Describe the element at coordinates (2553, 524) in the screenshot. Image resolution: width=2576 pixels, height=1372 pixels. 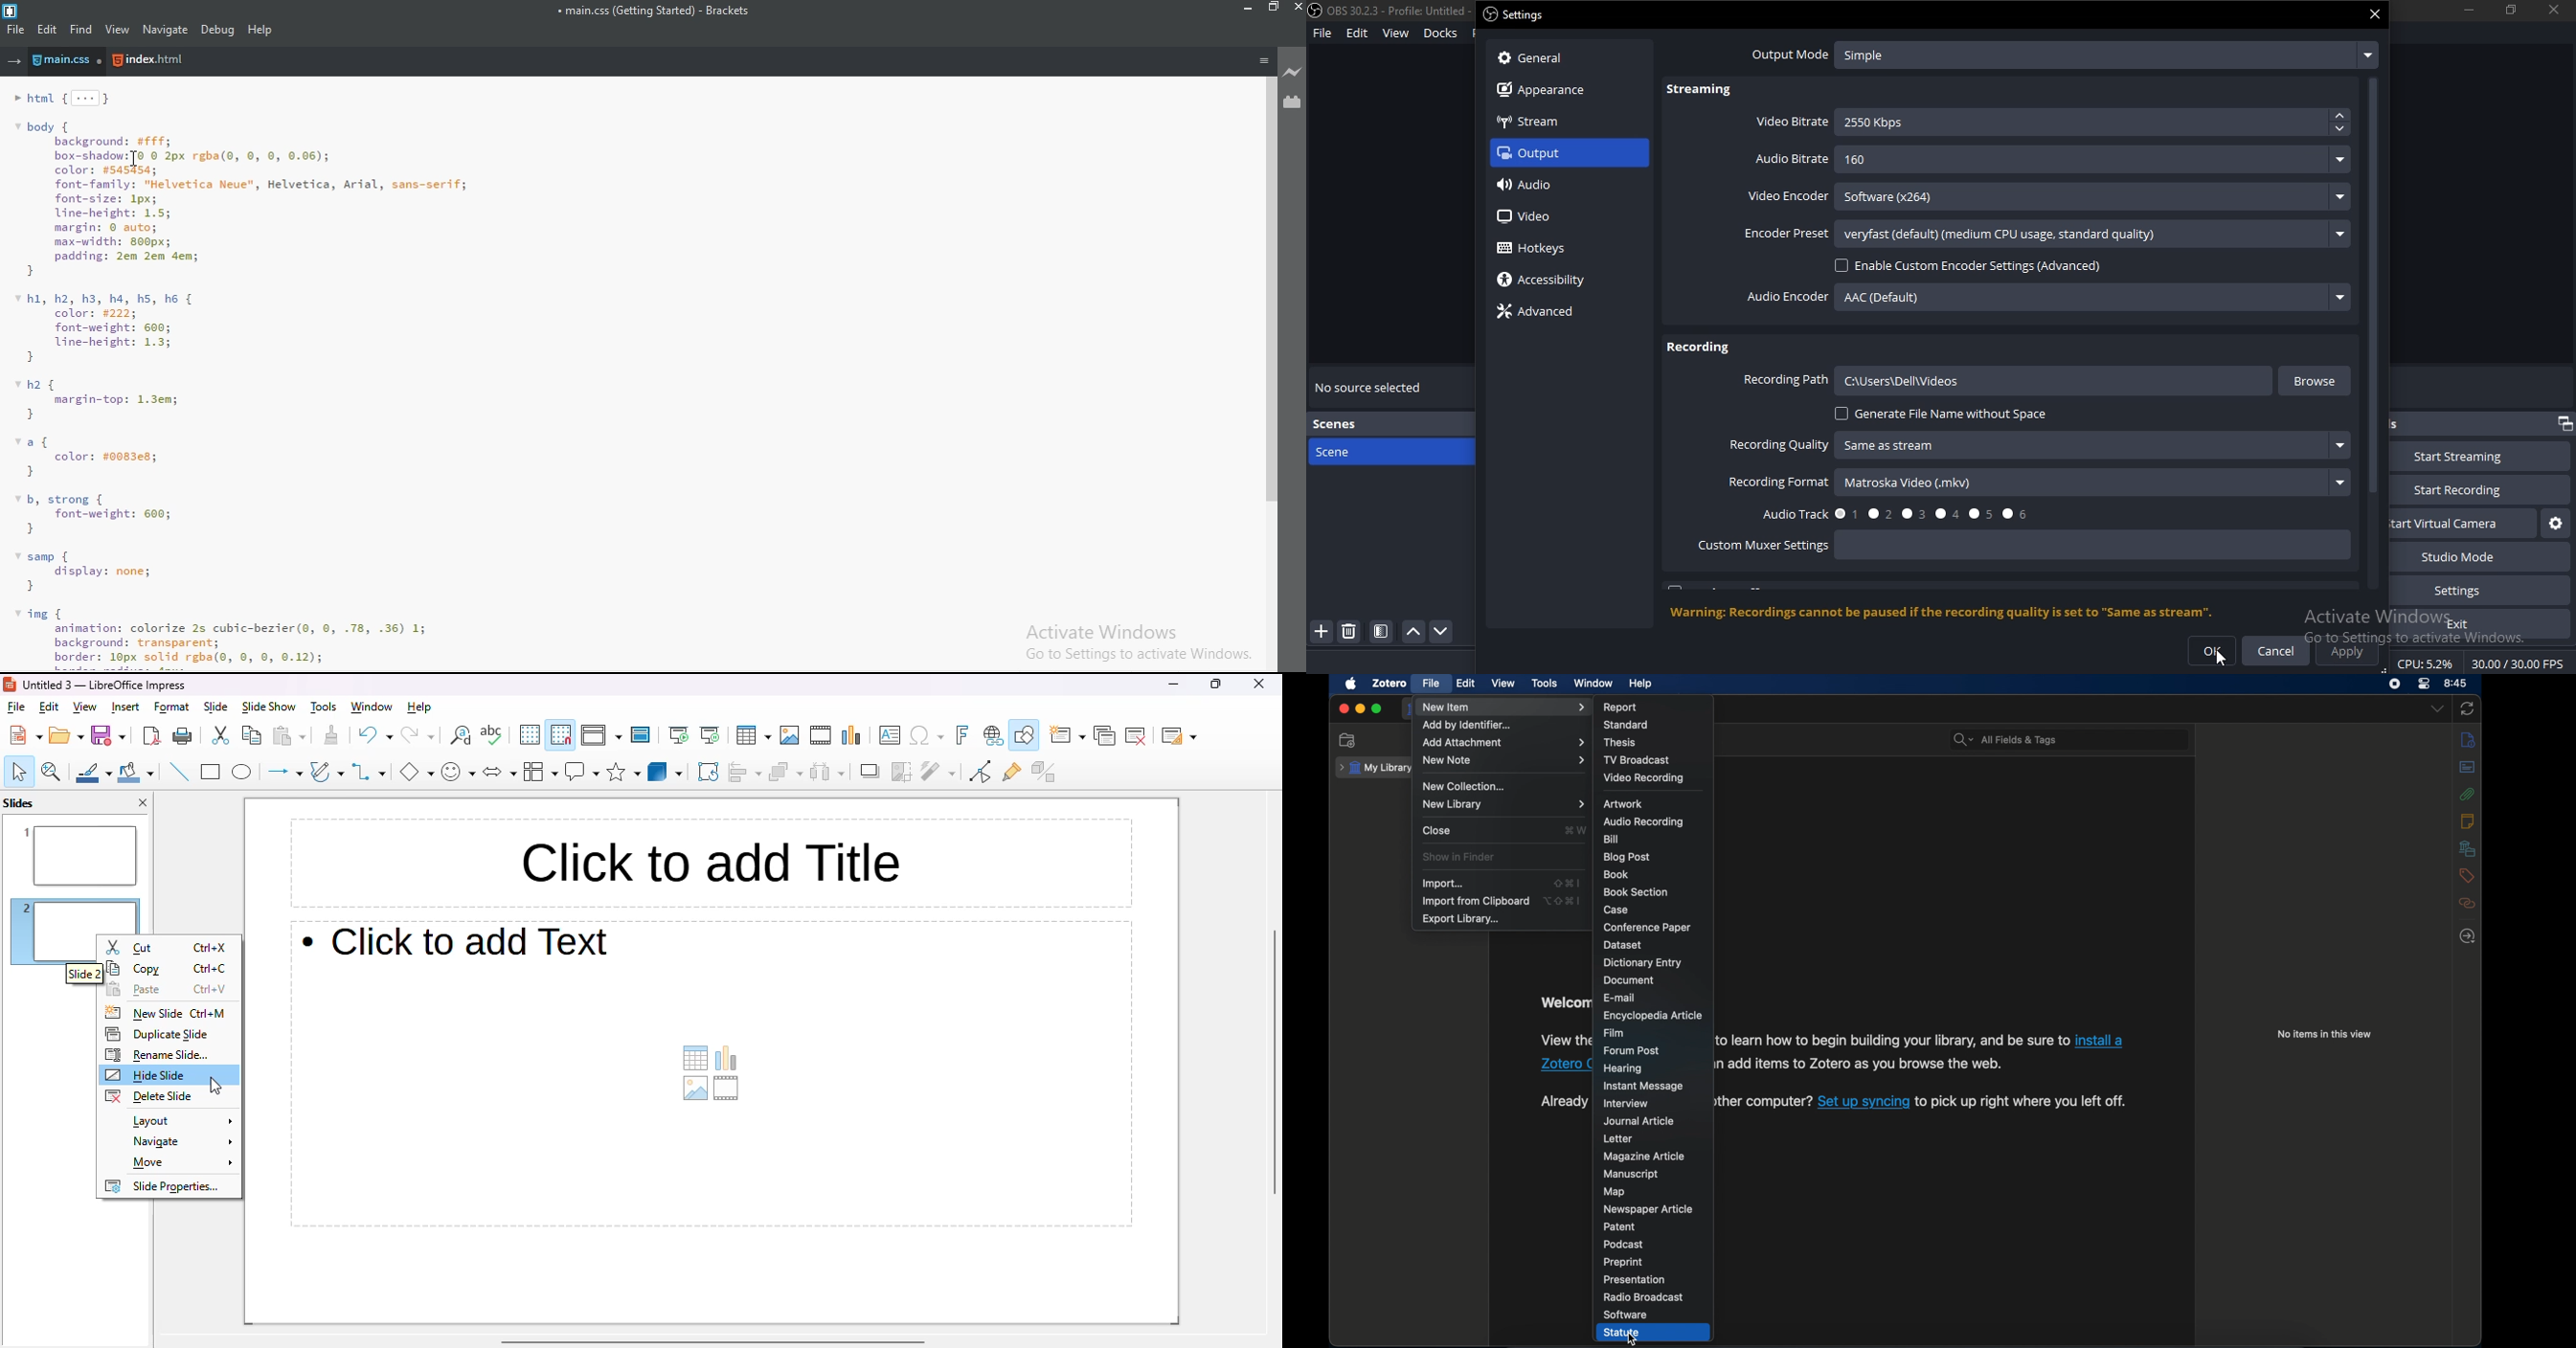
I see `start virtual camera` at that location.